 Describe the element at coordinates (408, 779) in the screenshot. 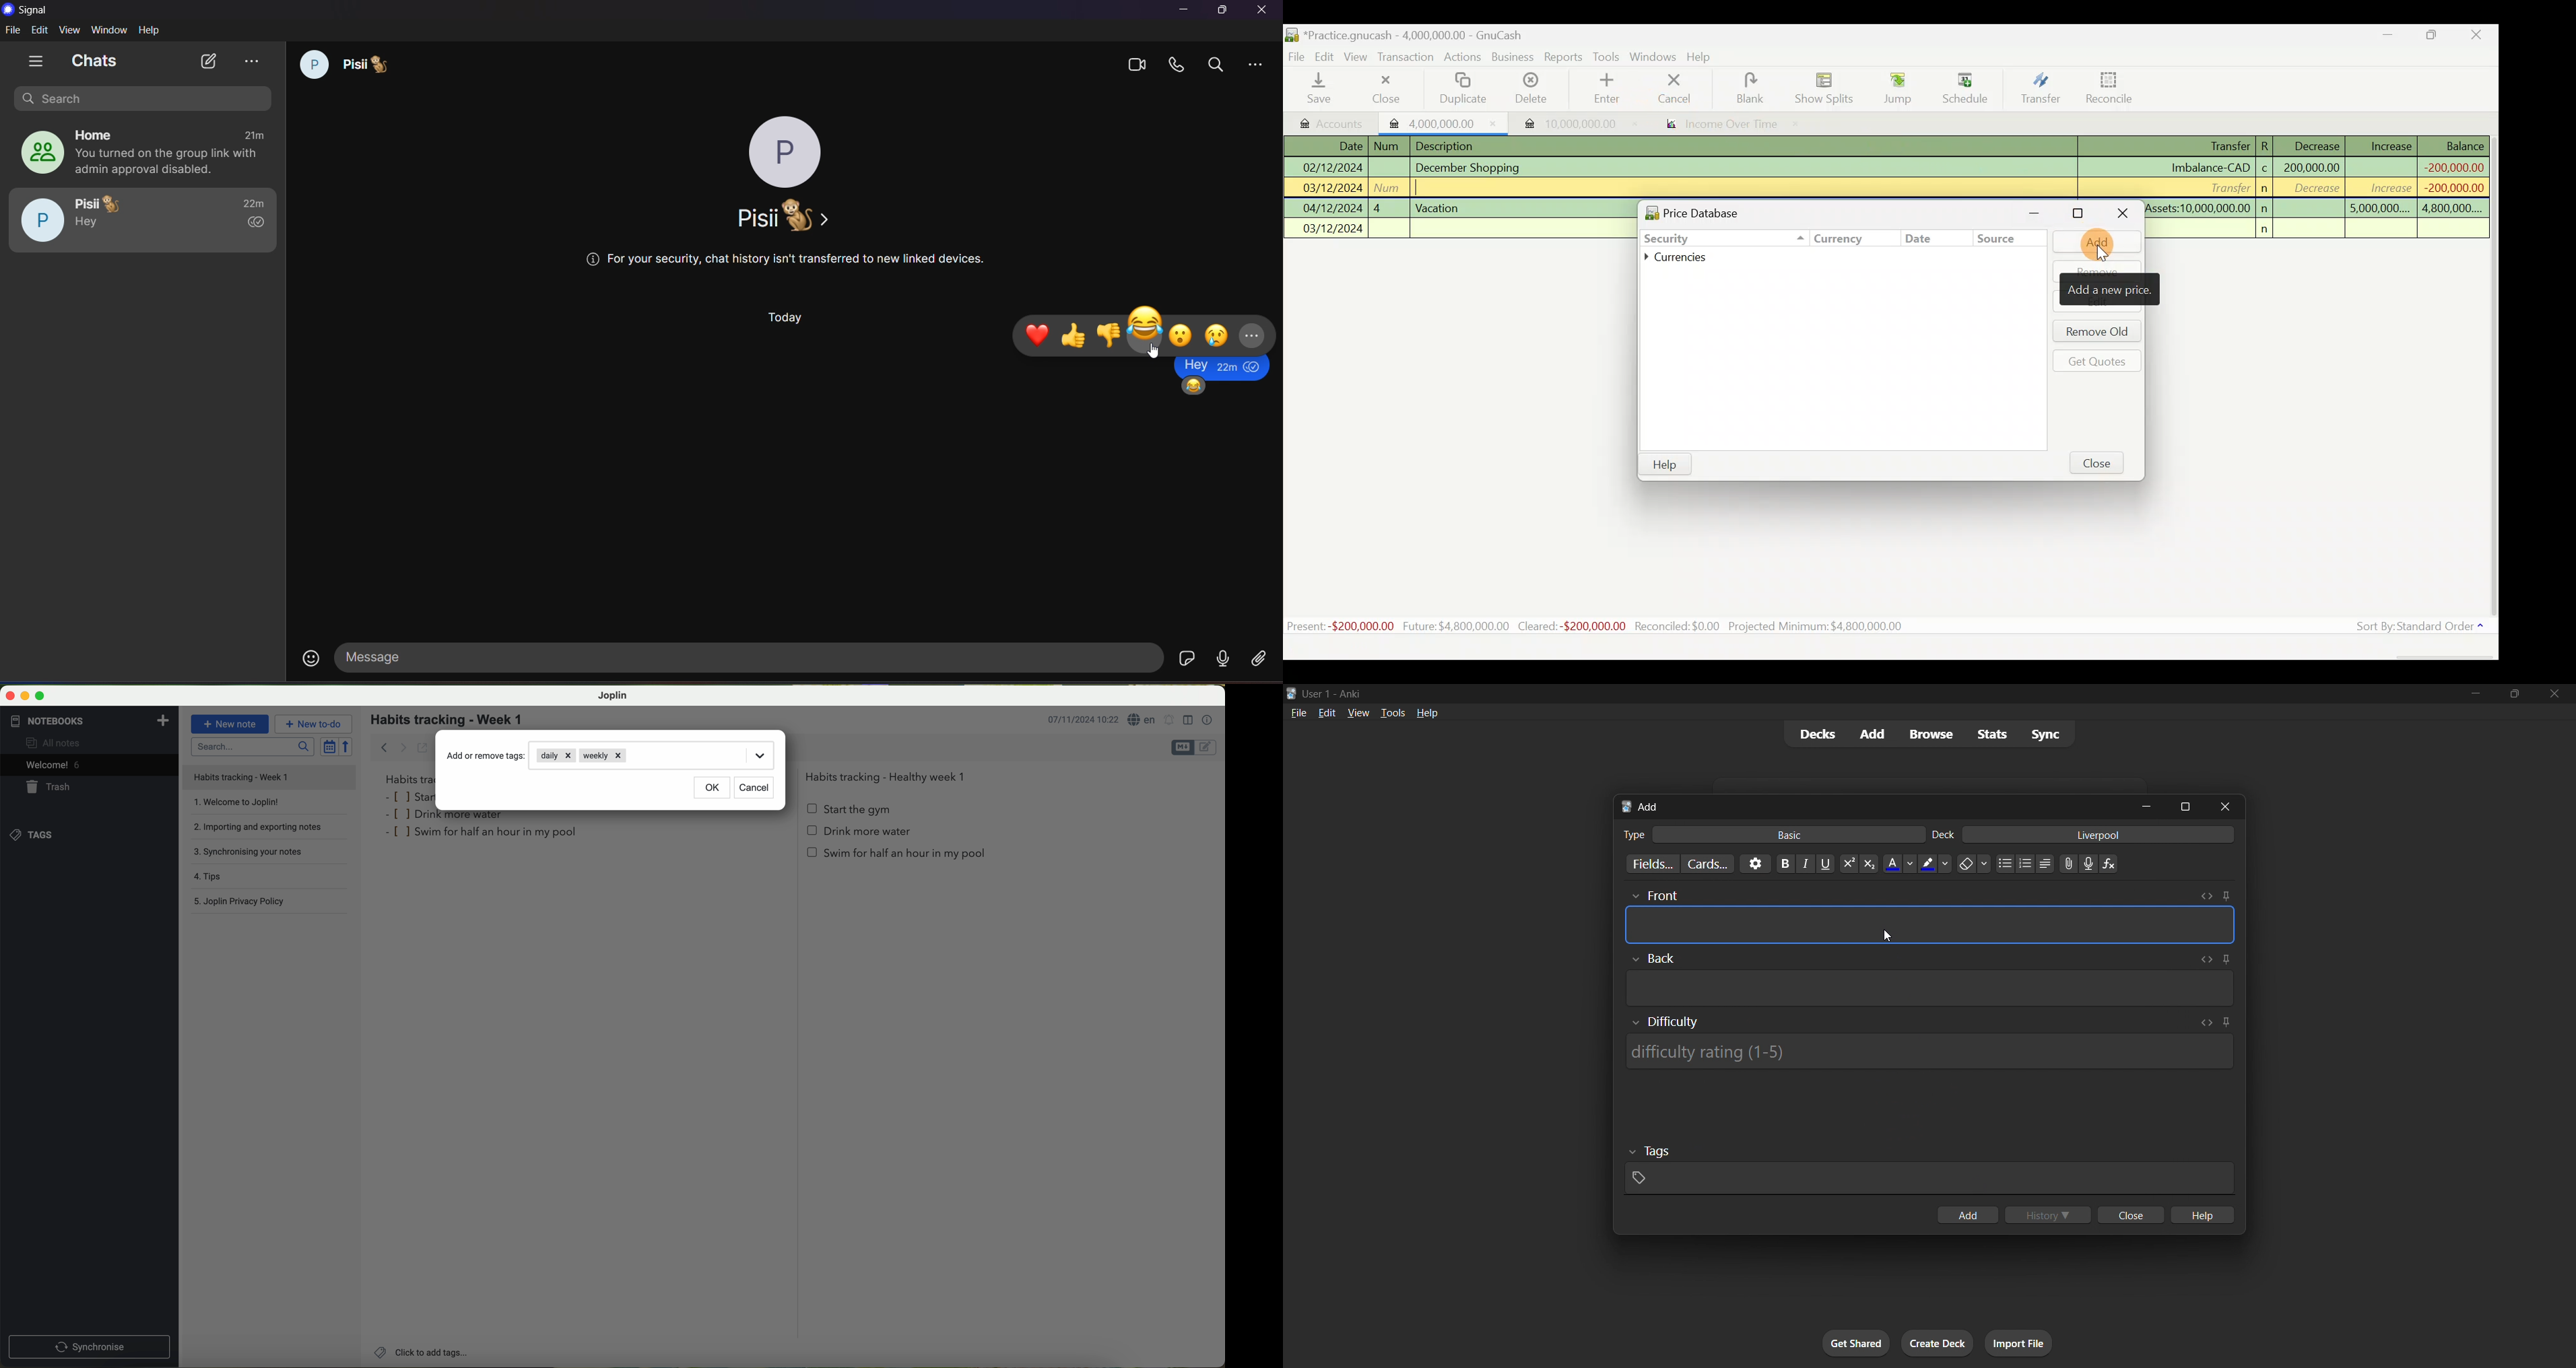

I see `habits tra` at that location.